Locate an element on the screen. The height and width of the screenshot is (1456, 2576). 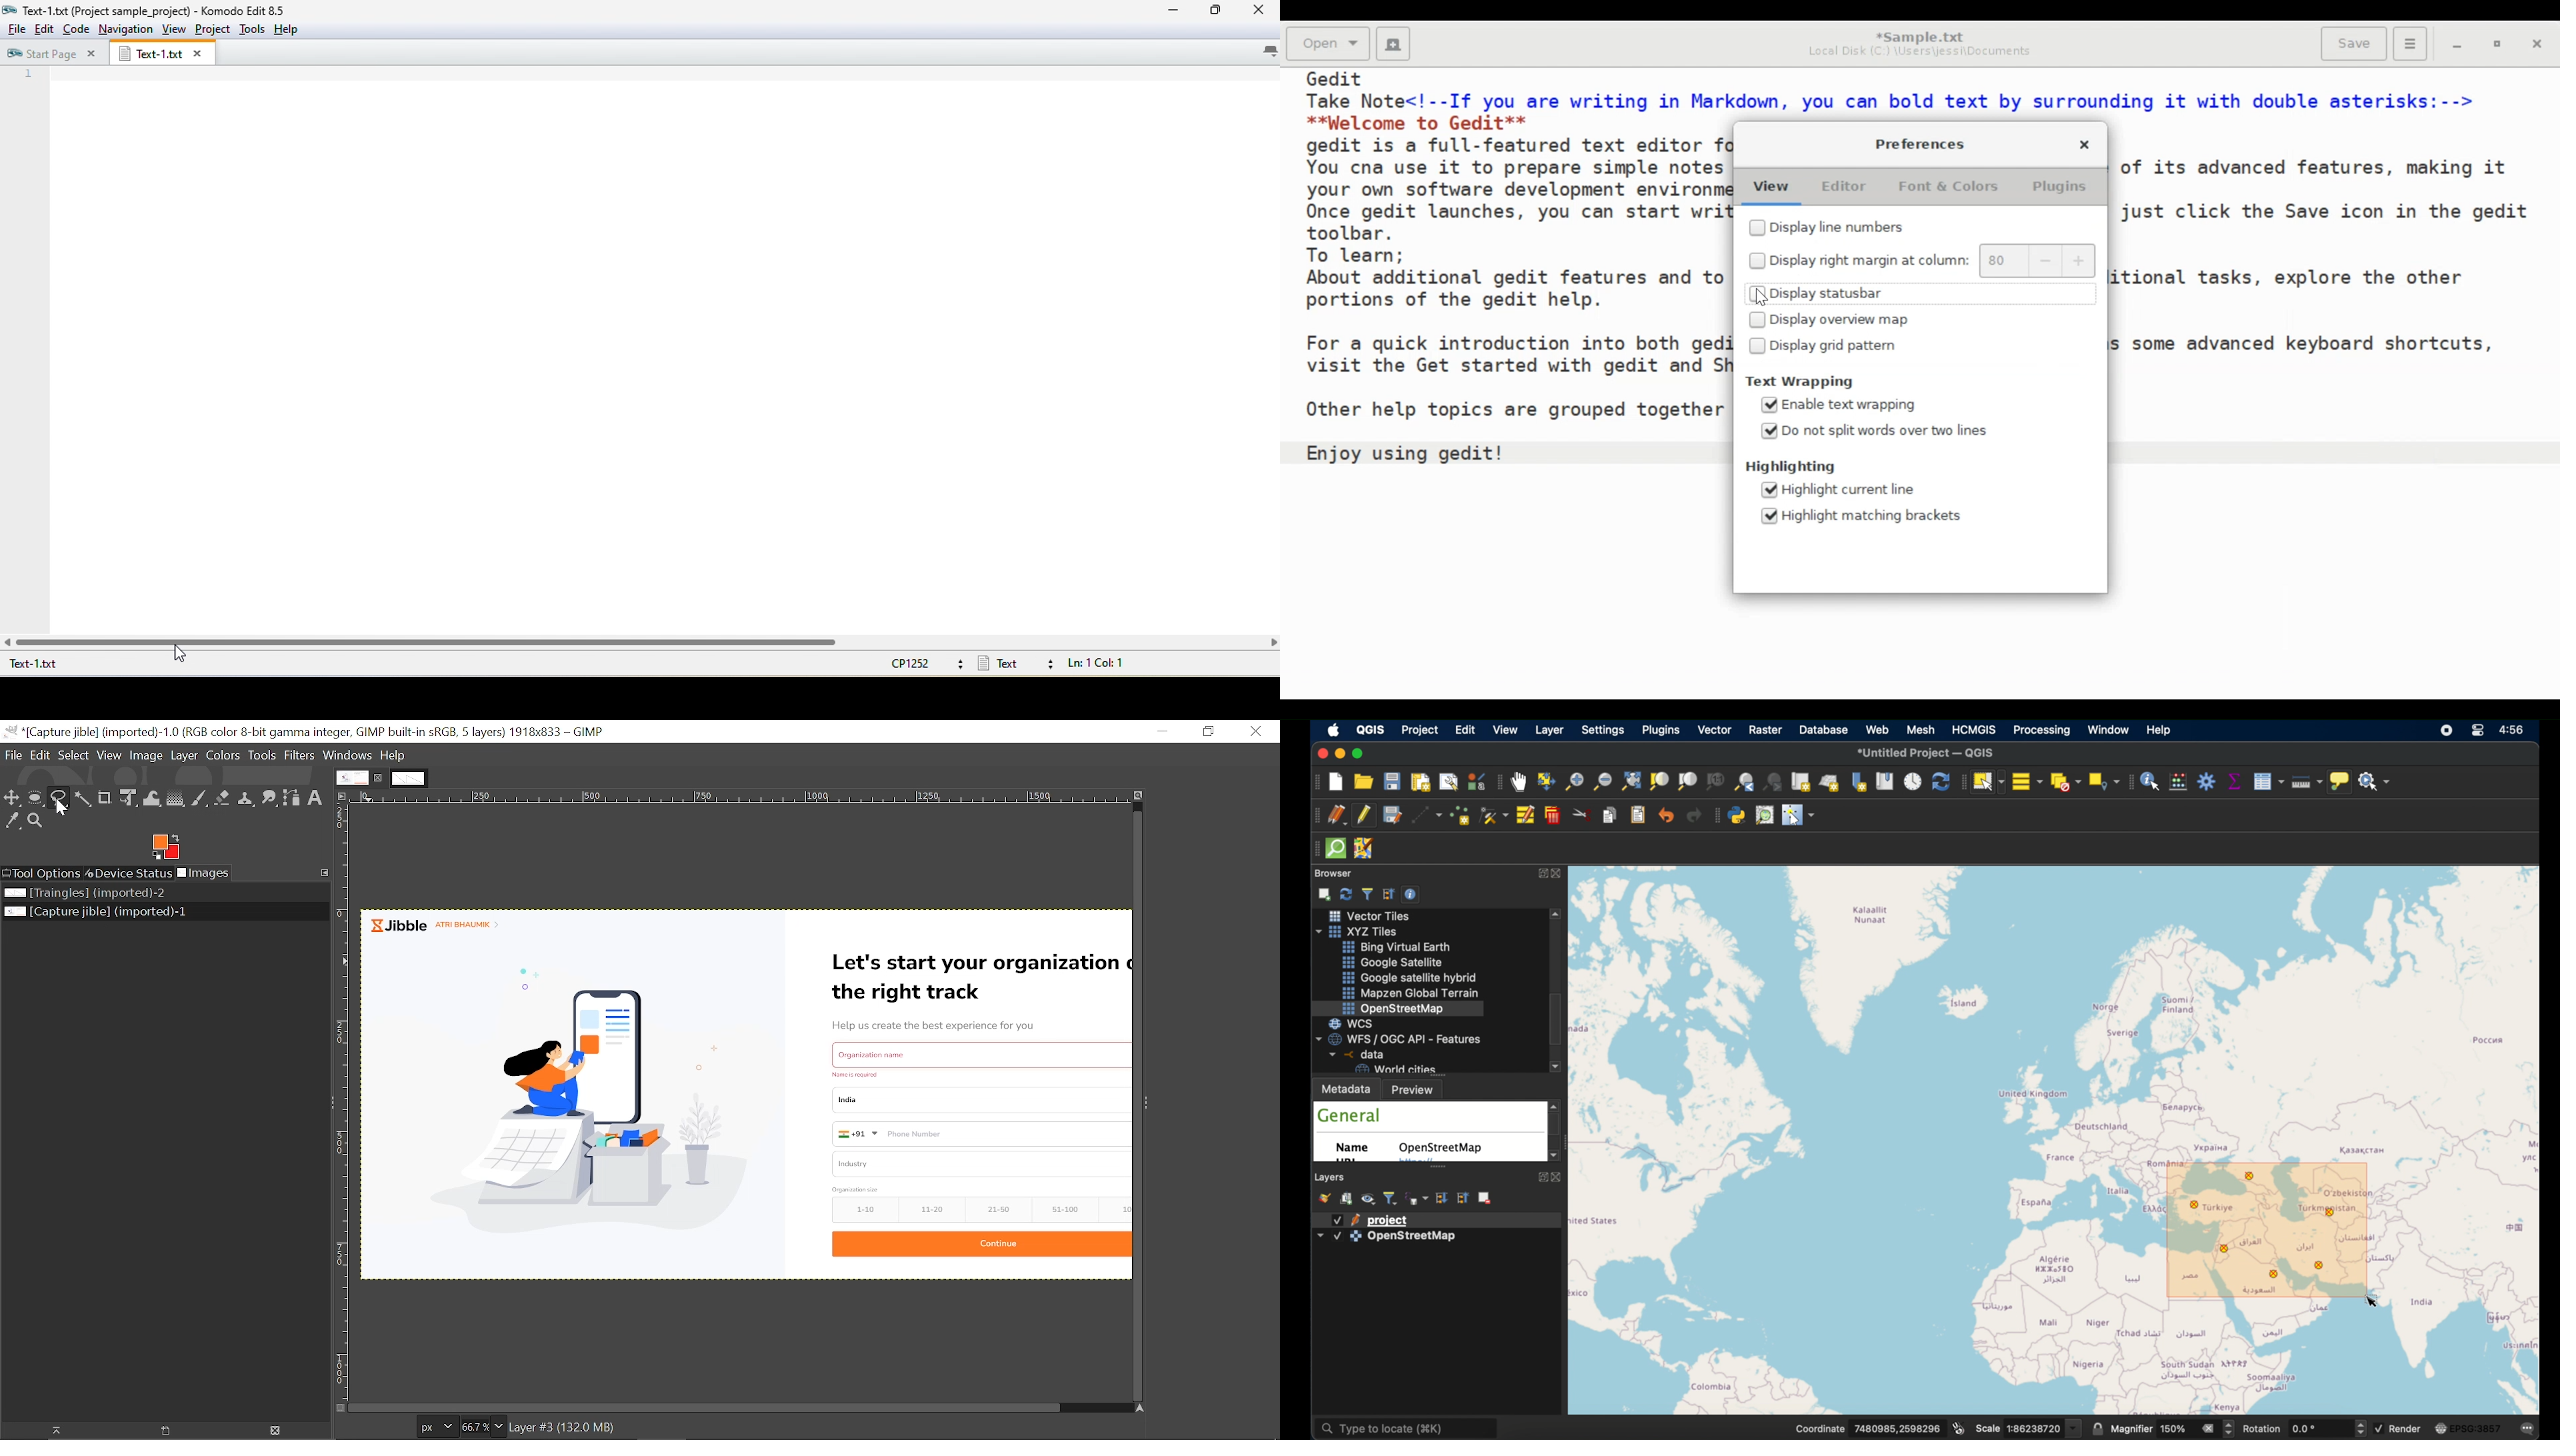
paste features is located at coordinates (1639, 816).